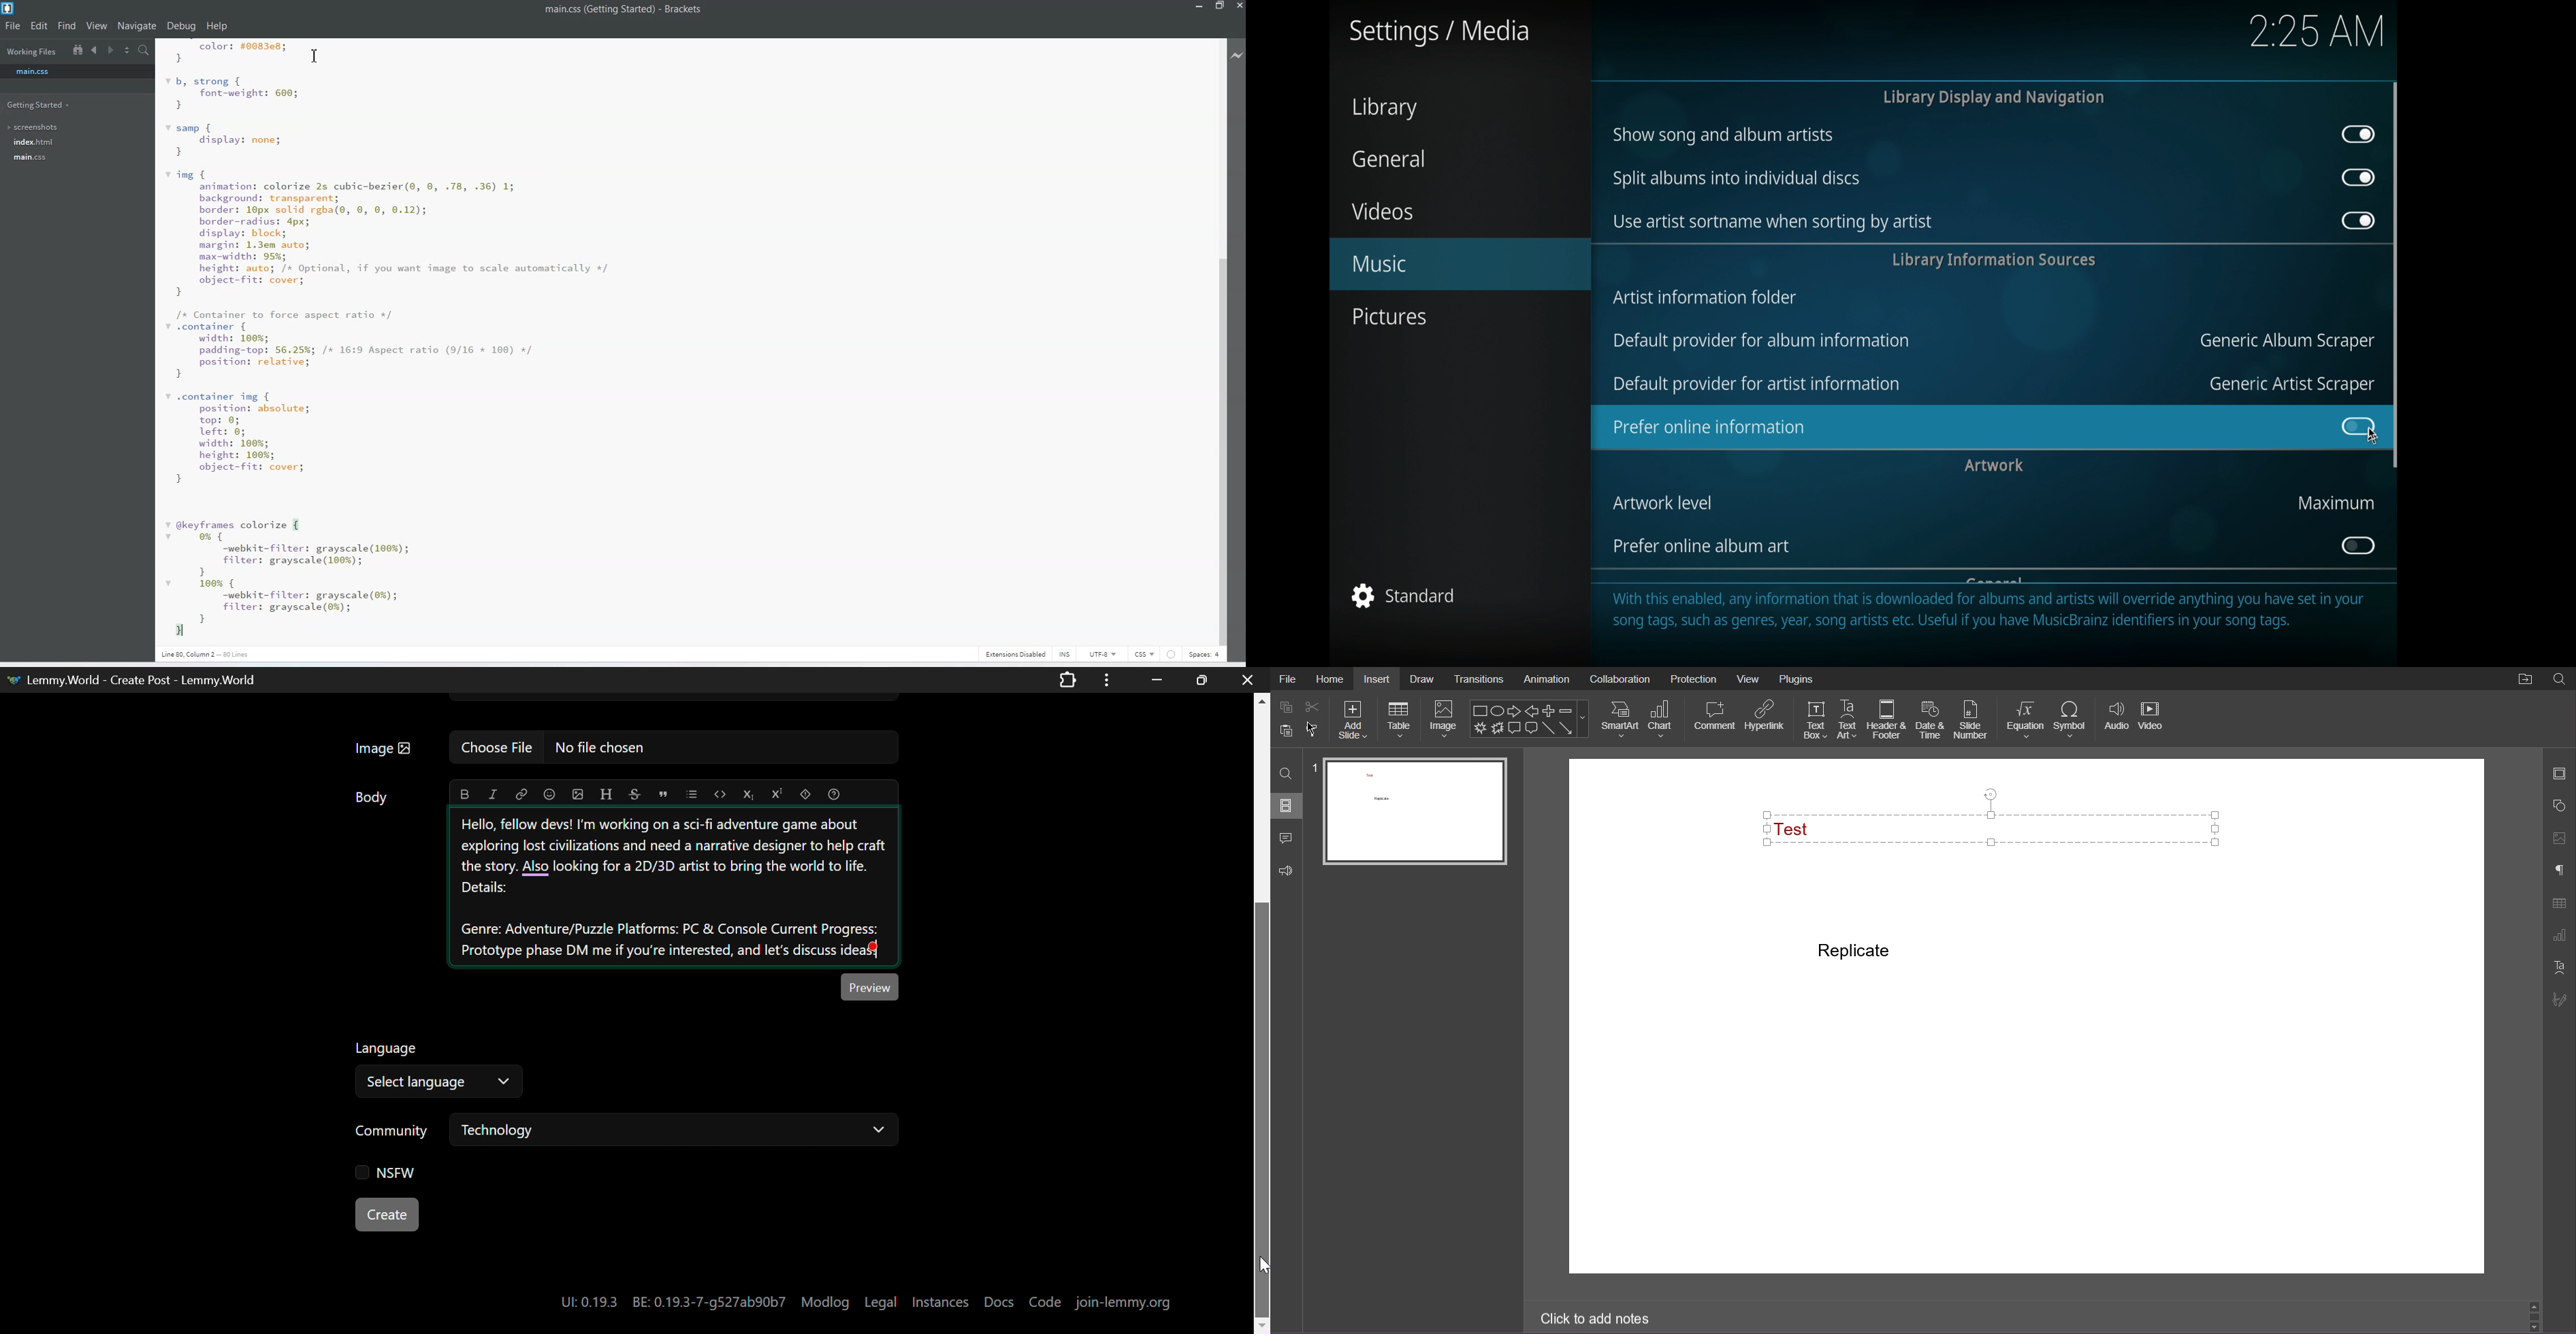  Describe the element at coordinates (1766, 719) in the screenshot. I see `Hyperlink` at that location.